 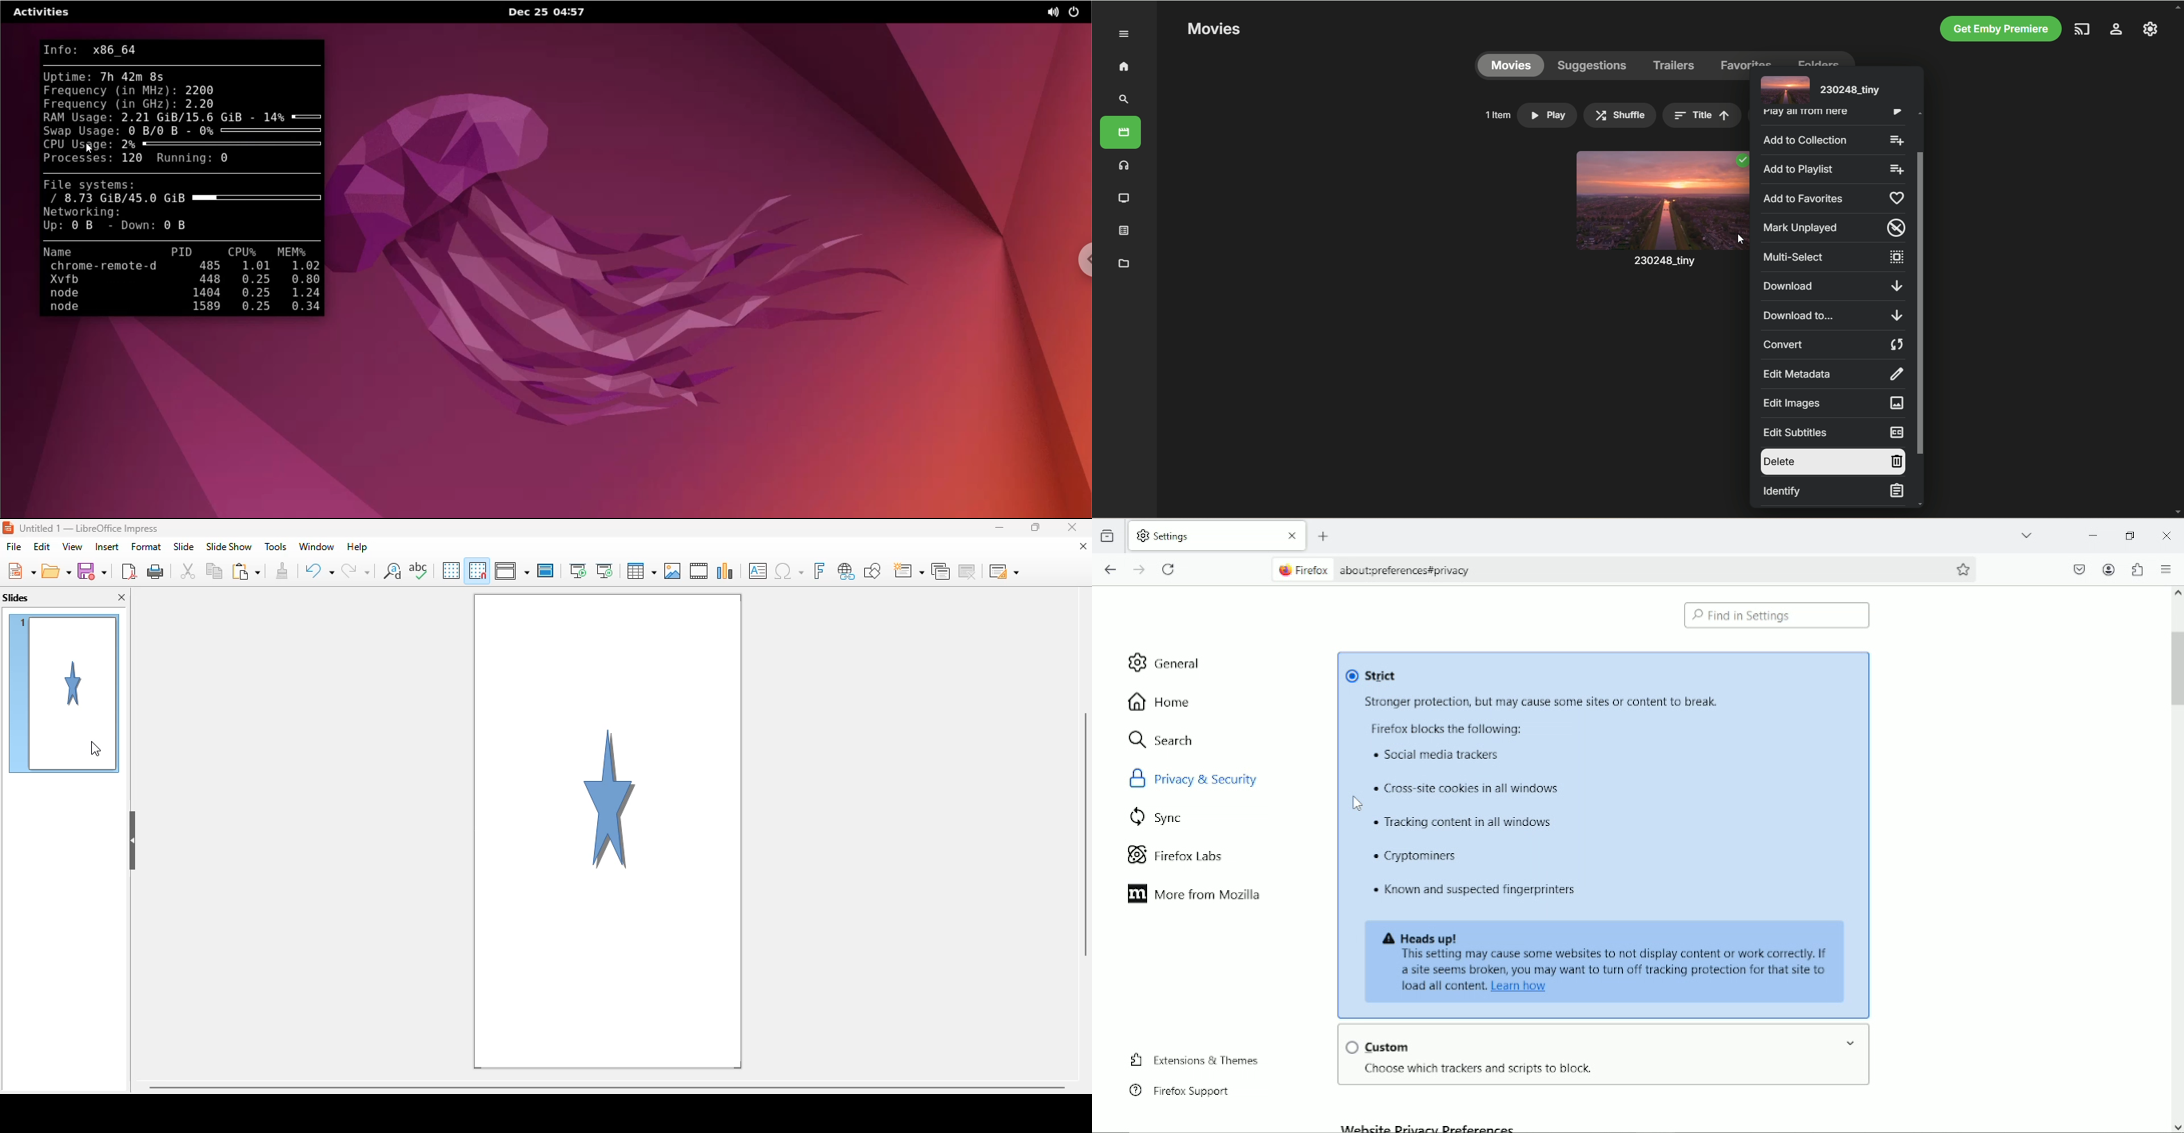 What do you see at coordinates (185, 547) in the screenshot?
I see `slide` at bounding box center [185, 547].